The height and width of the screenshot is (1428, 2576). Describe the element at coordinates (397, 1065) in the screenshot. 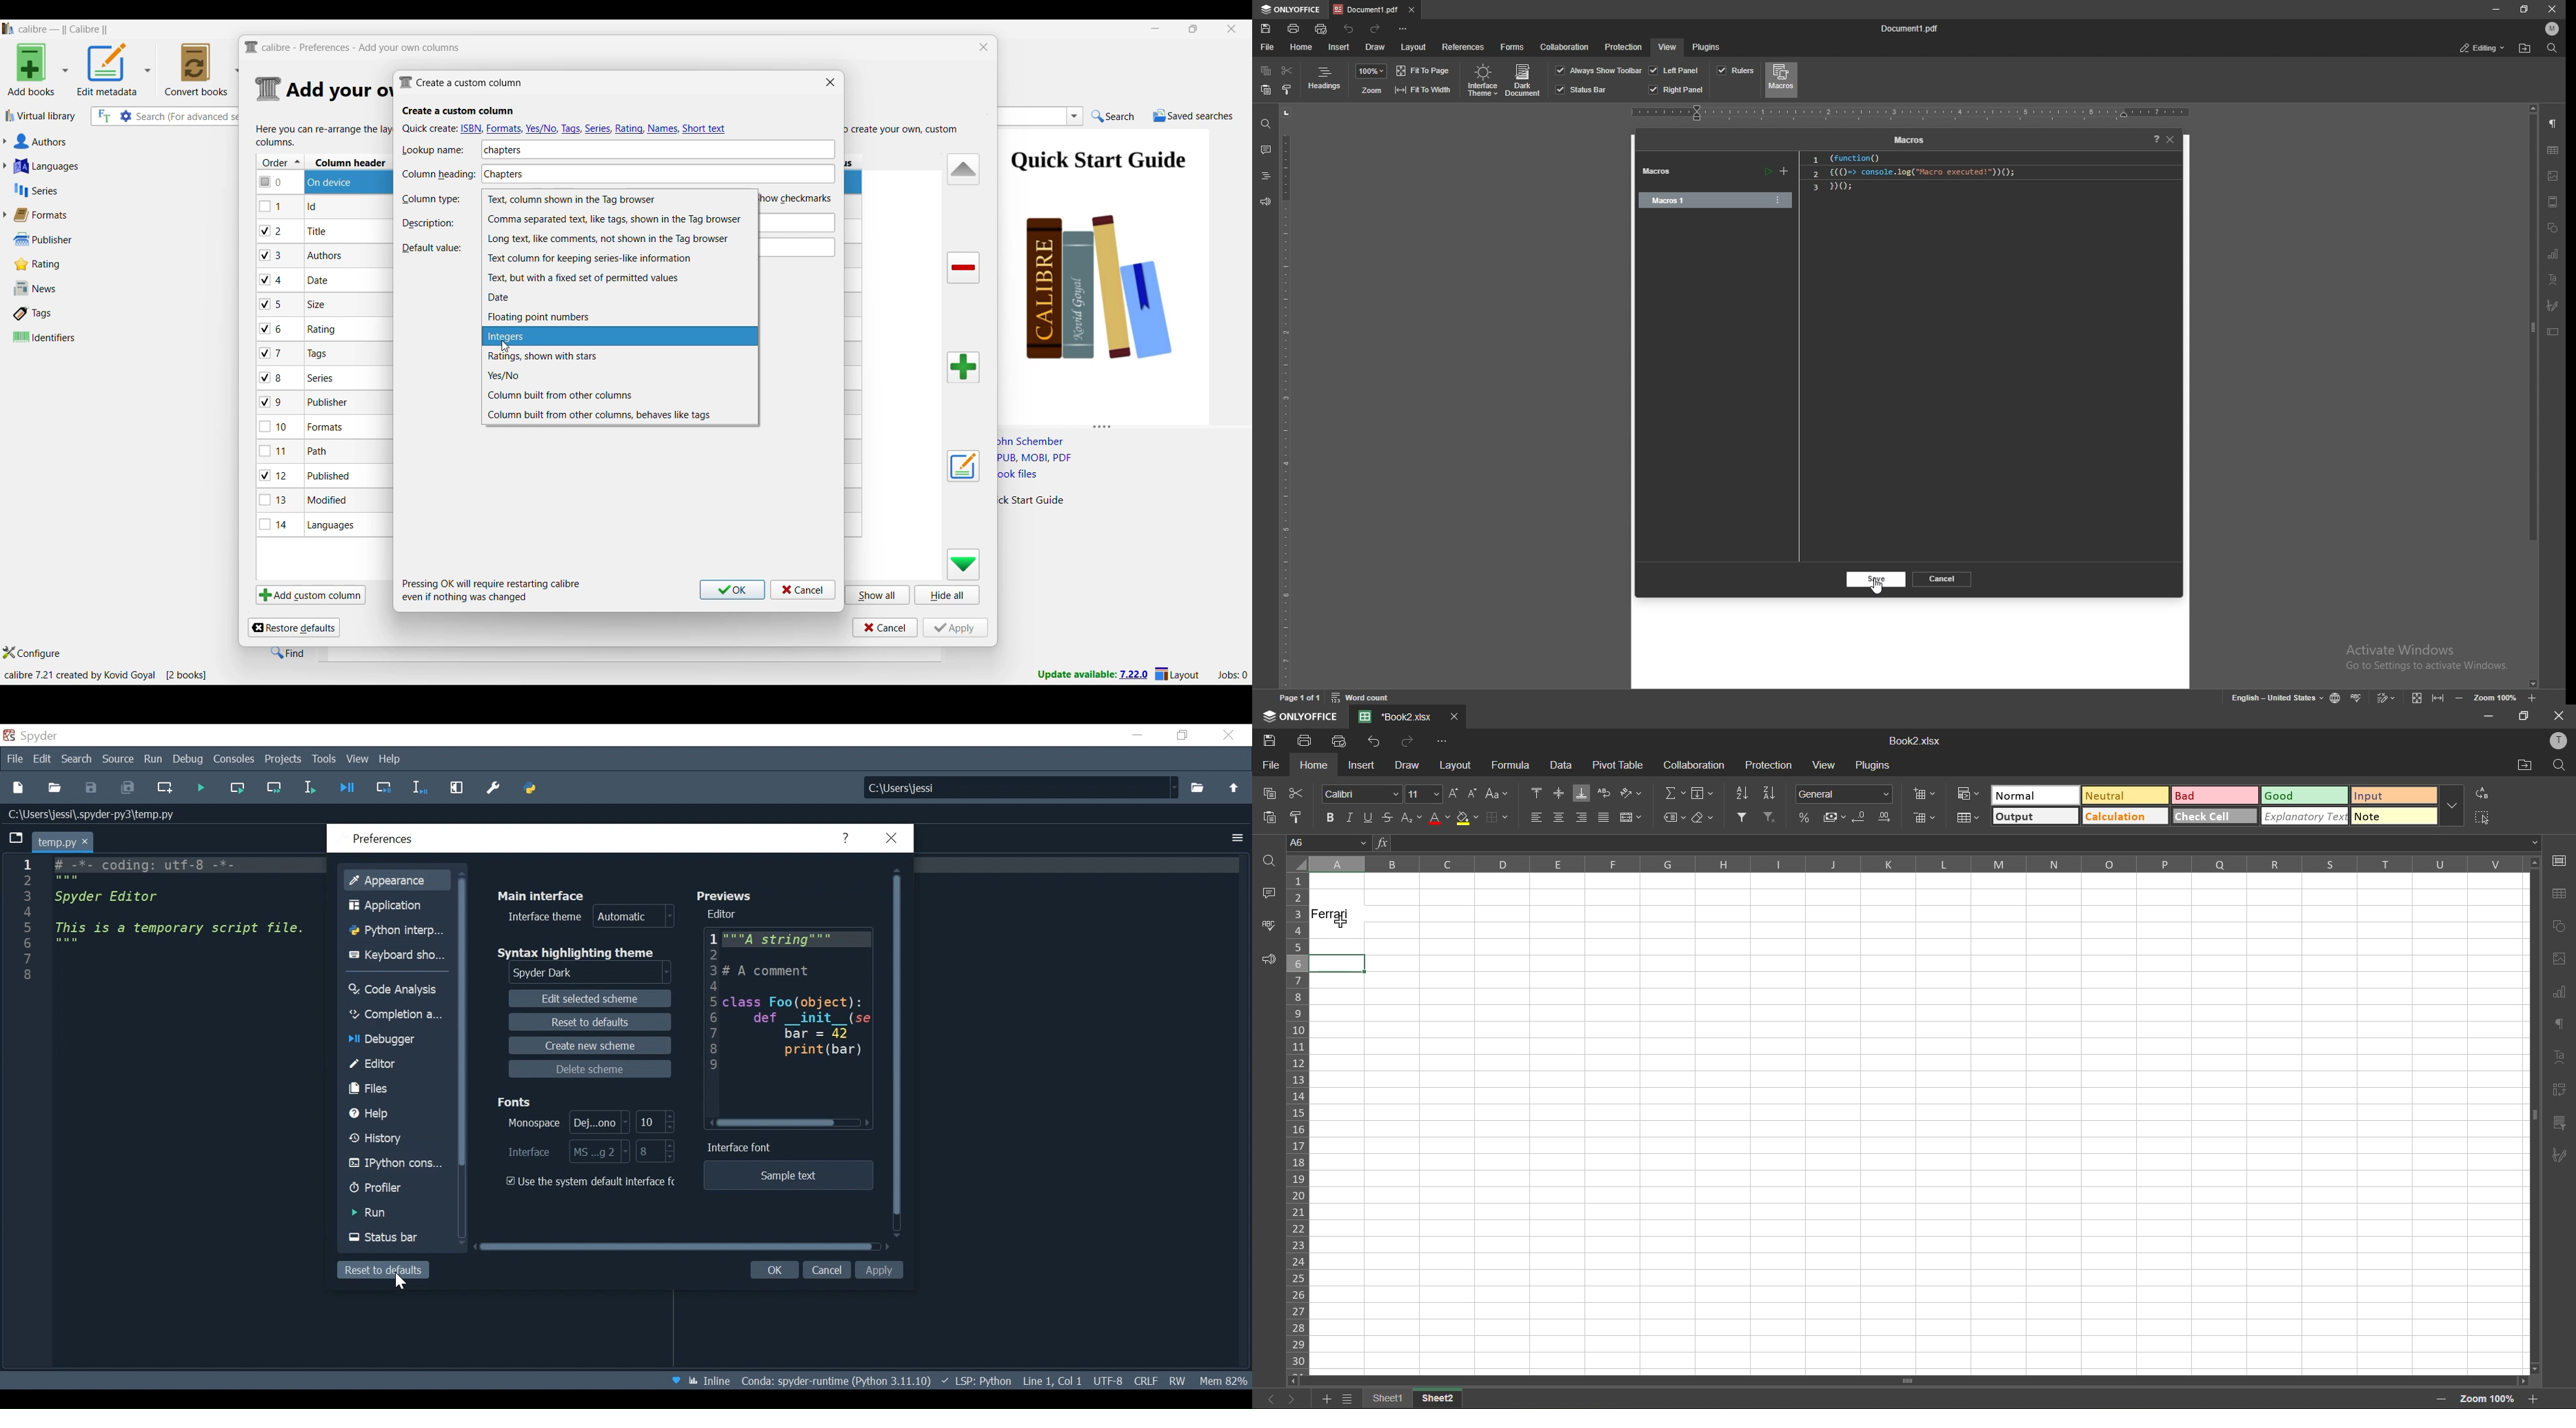

I see `Editor` at that location.